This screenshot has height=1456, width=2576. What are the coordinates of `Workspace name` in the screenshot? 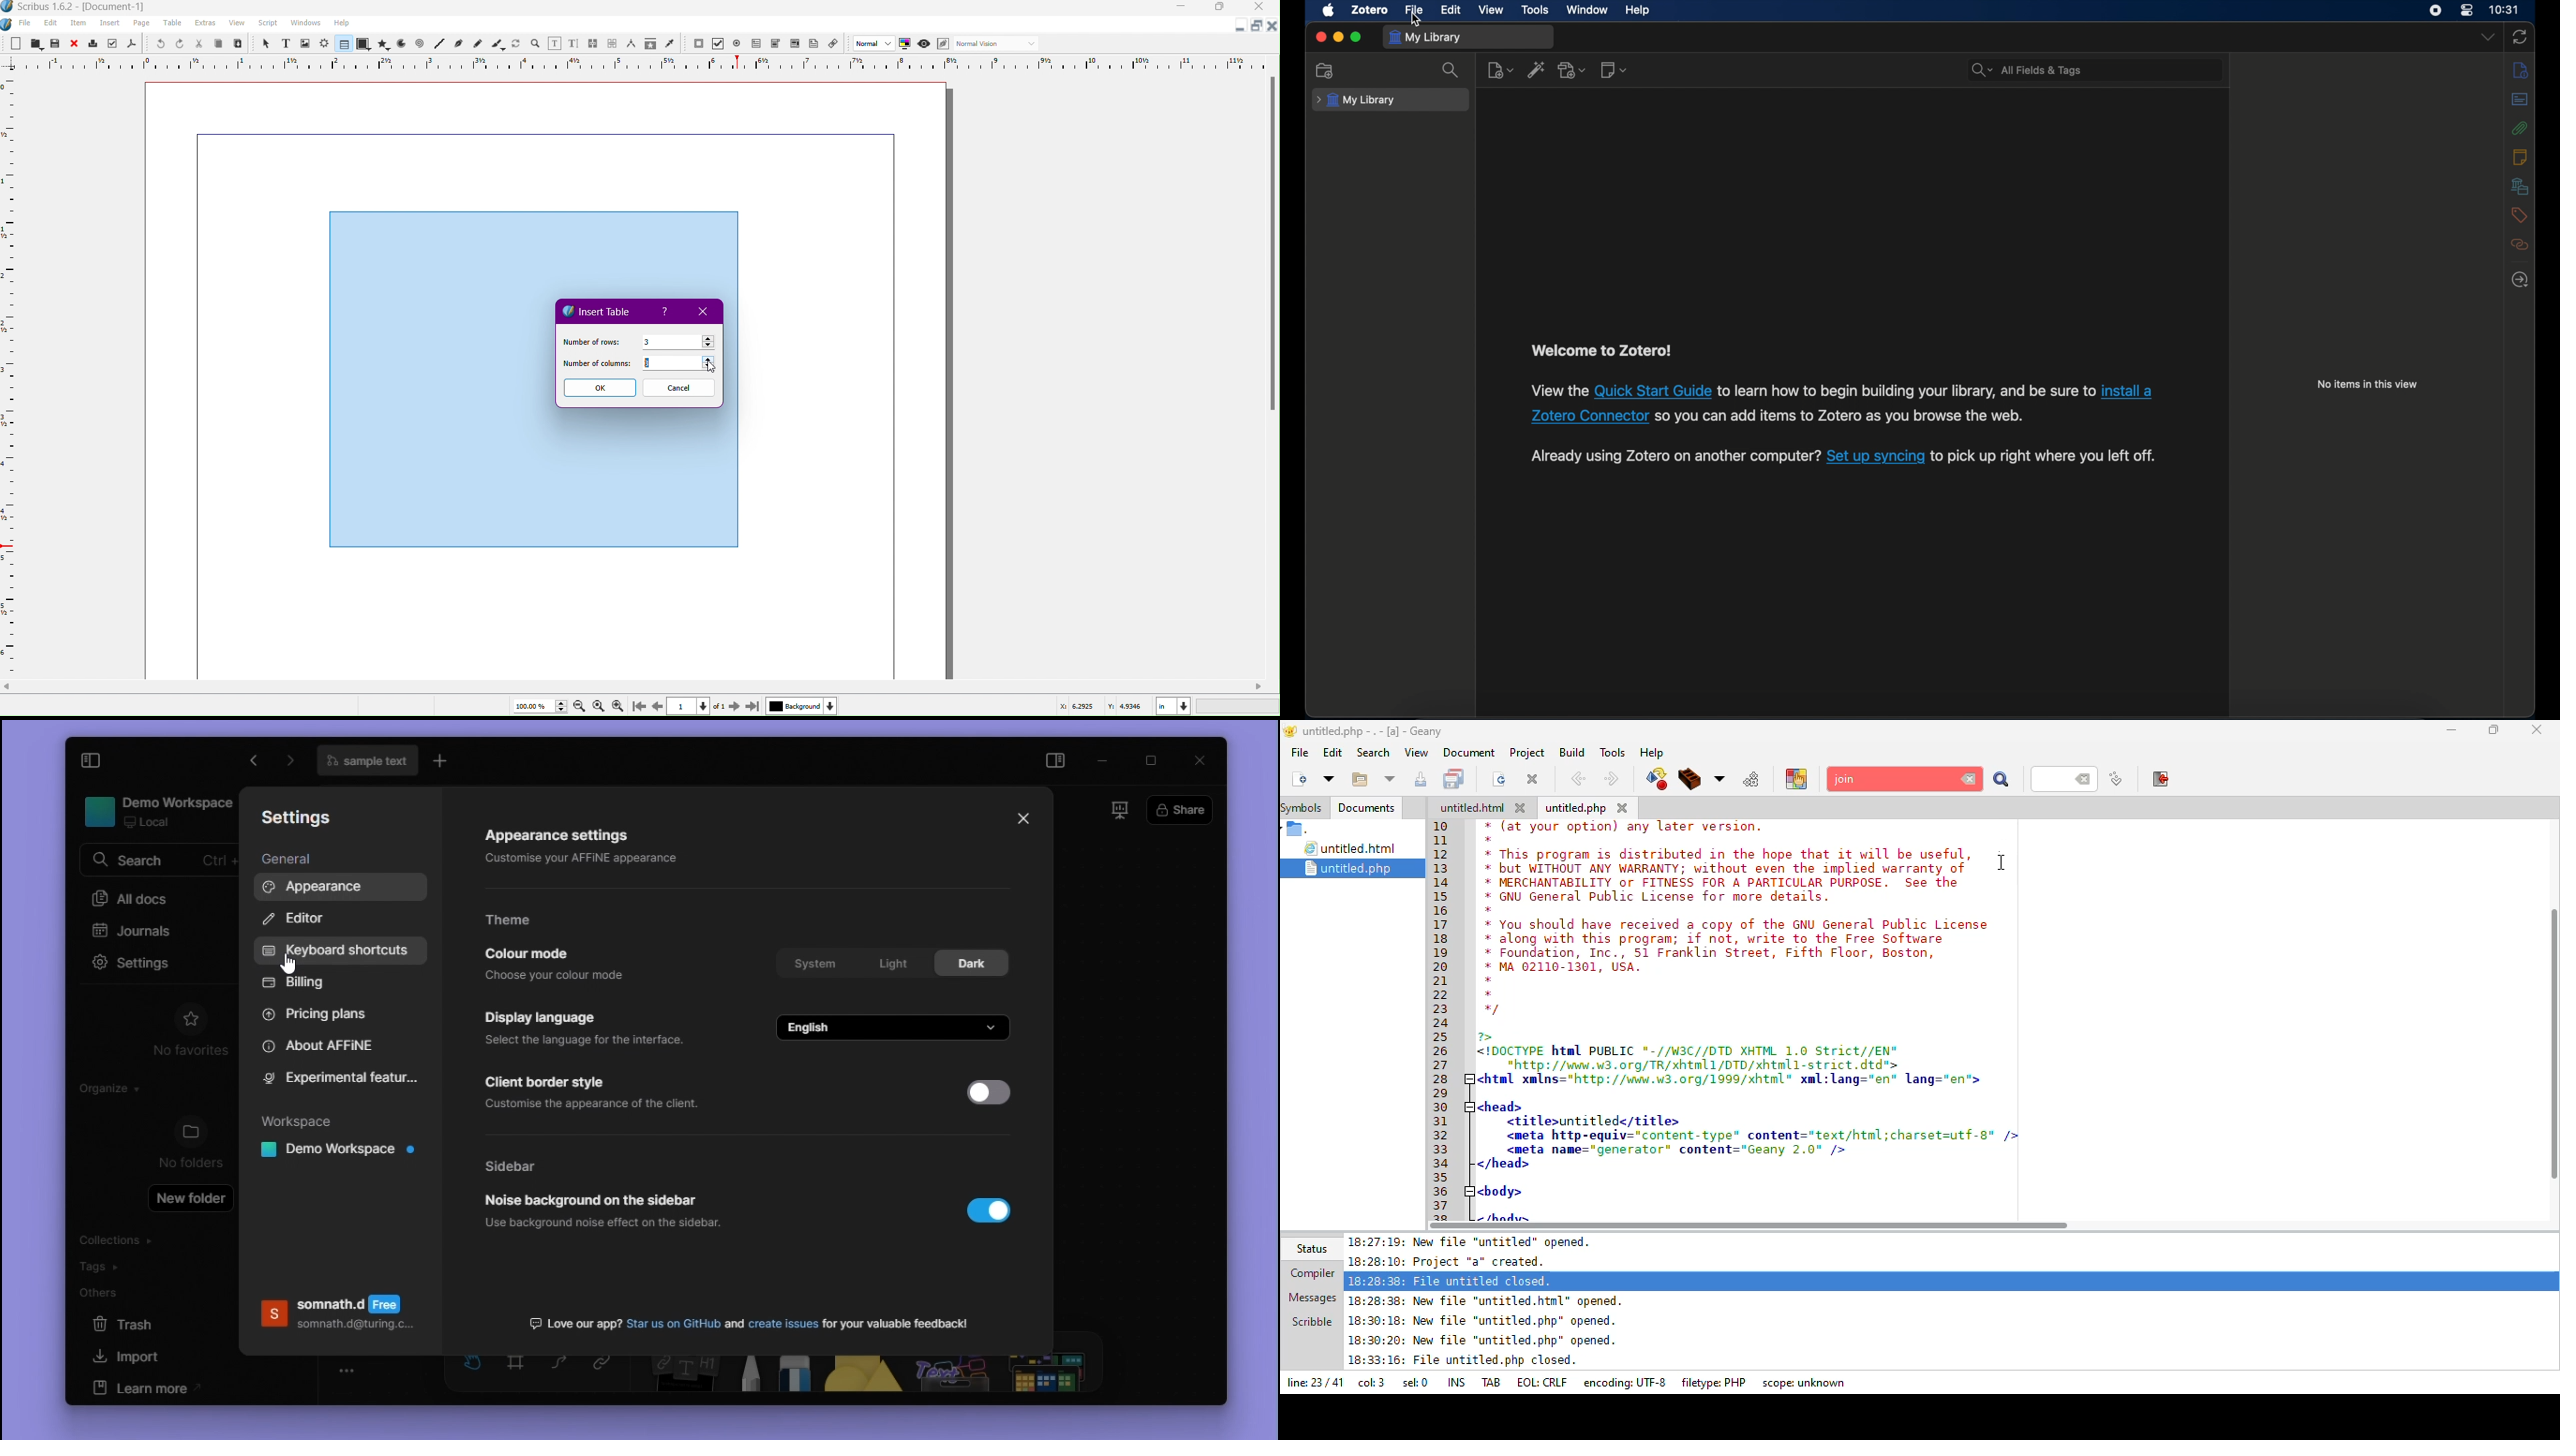 It's located at (342, 1152).